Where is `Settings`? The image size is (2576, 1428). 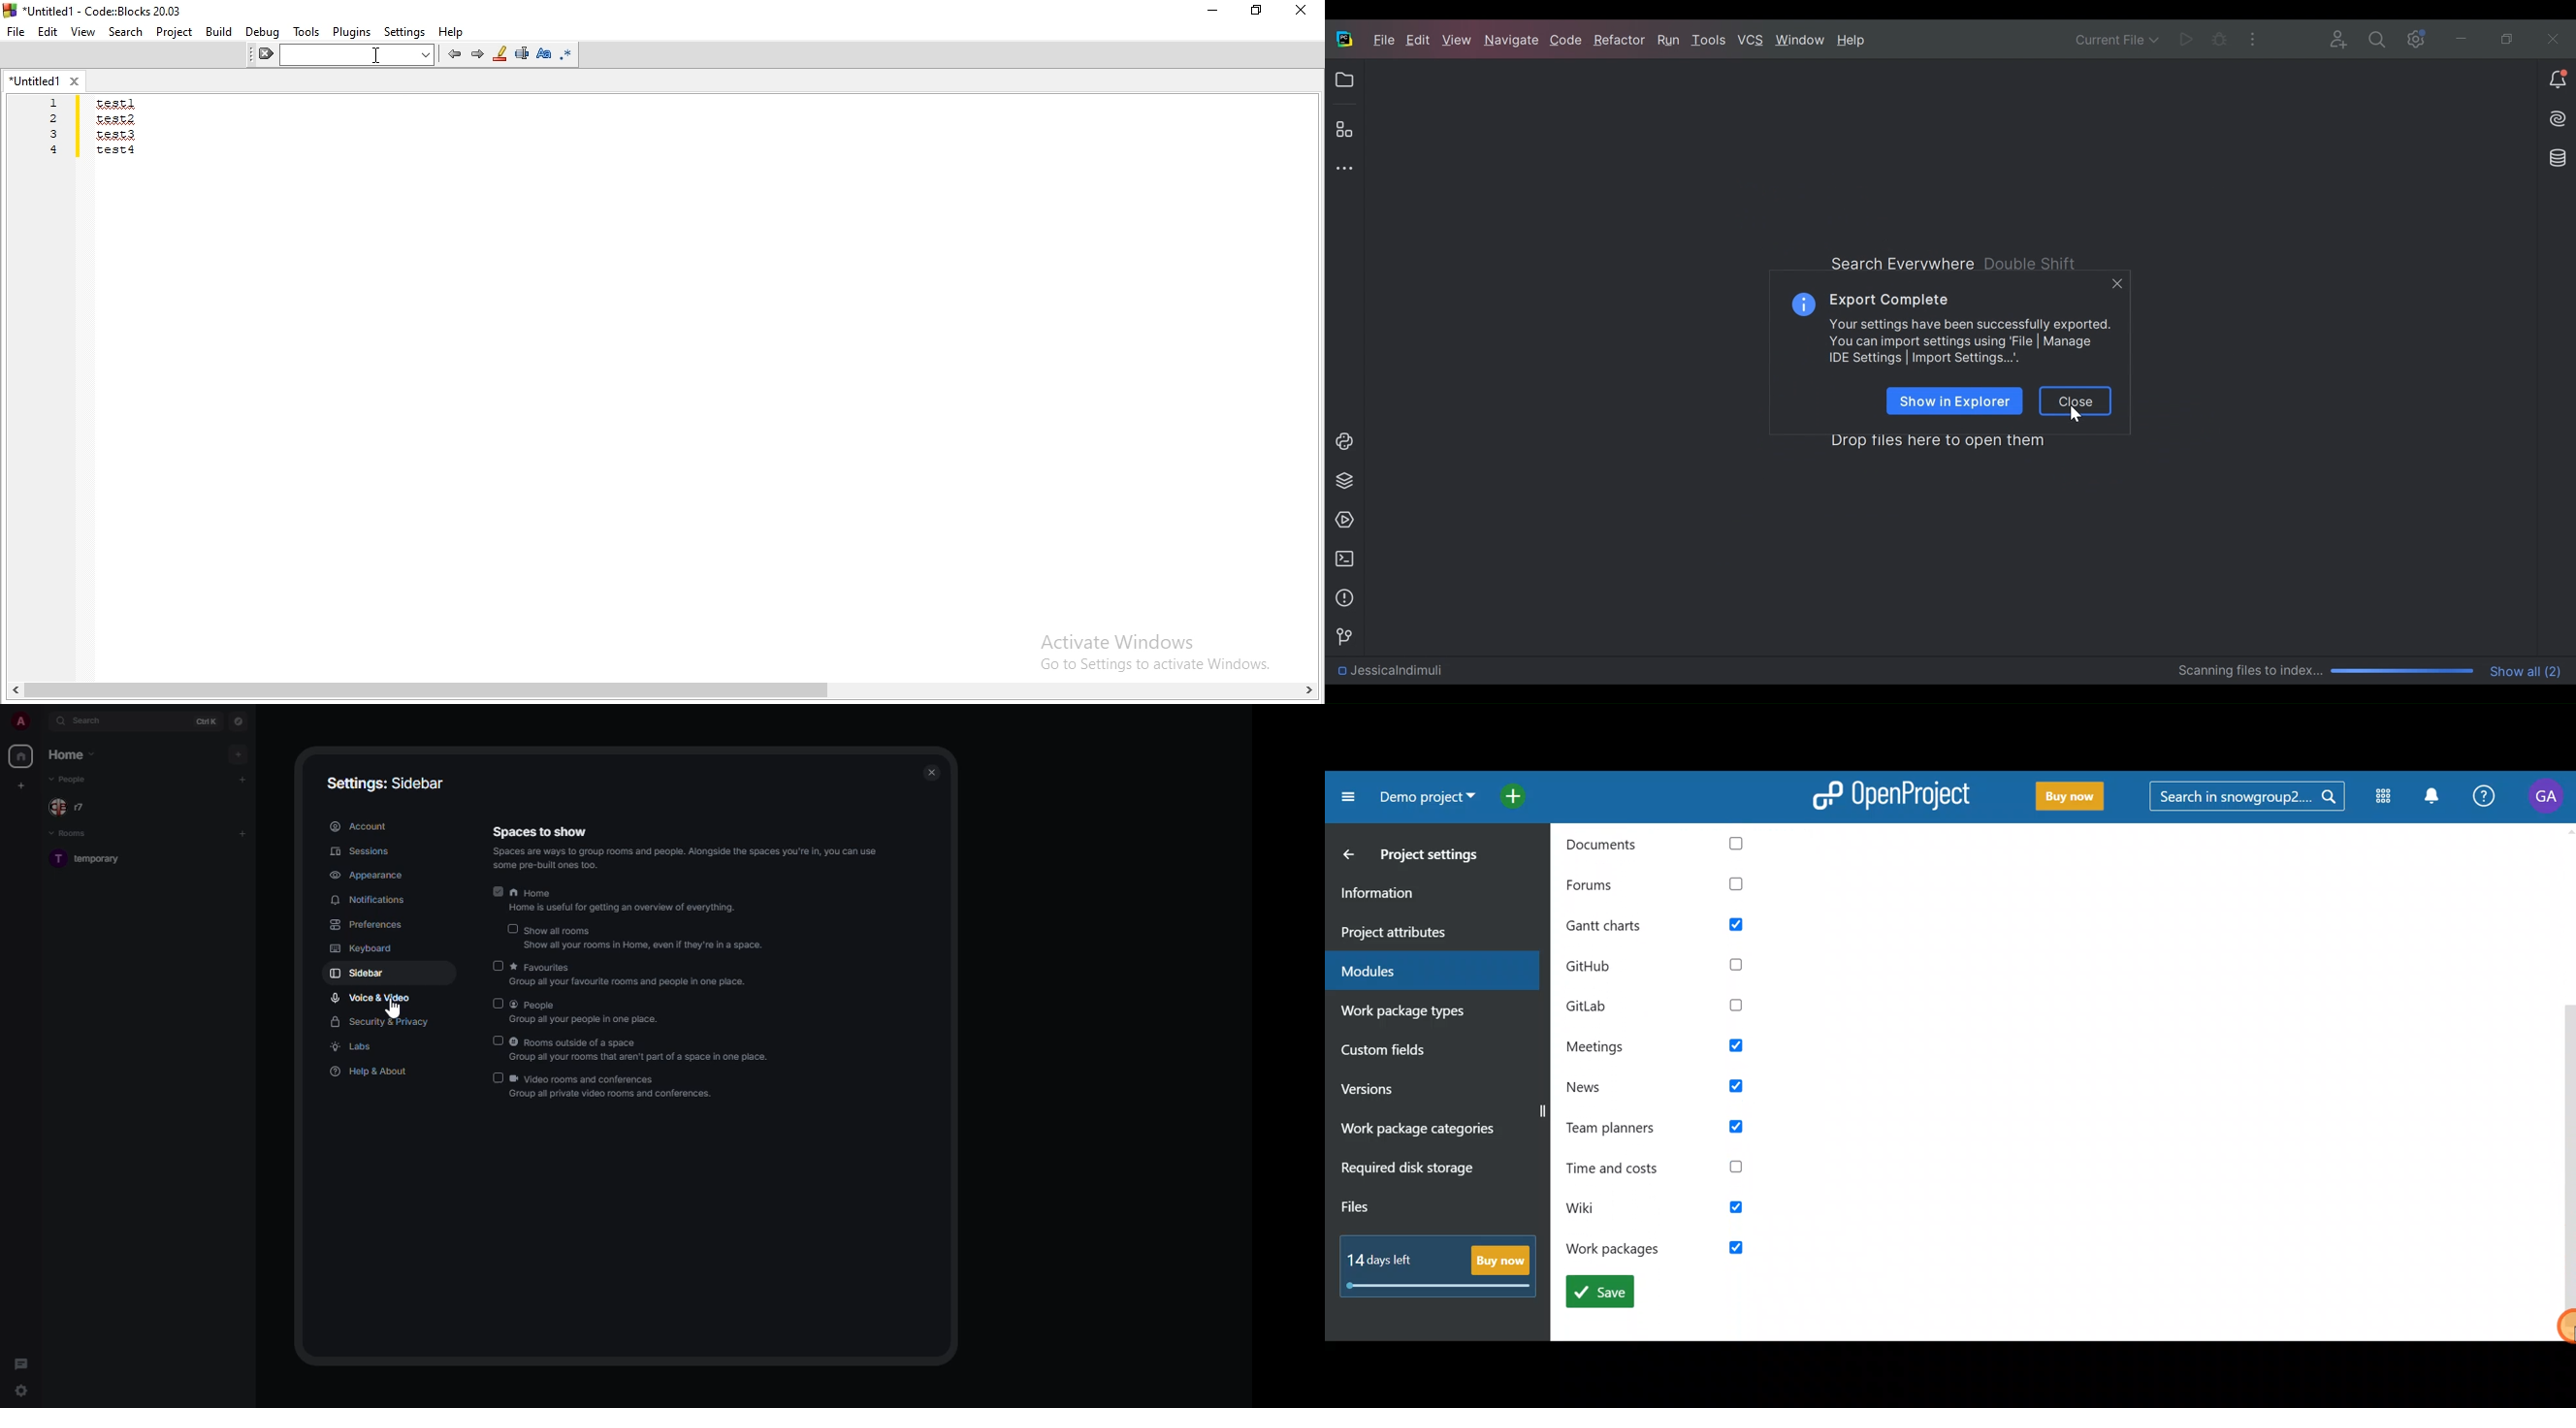 Settings is located at coordinates (2377, 38).